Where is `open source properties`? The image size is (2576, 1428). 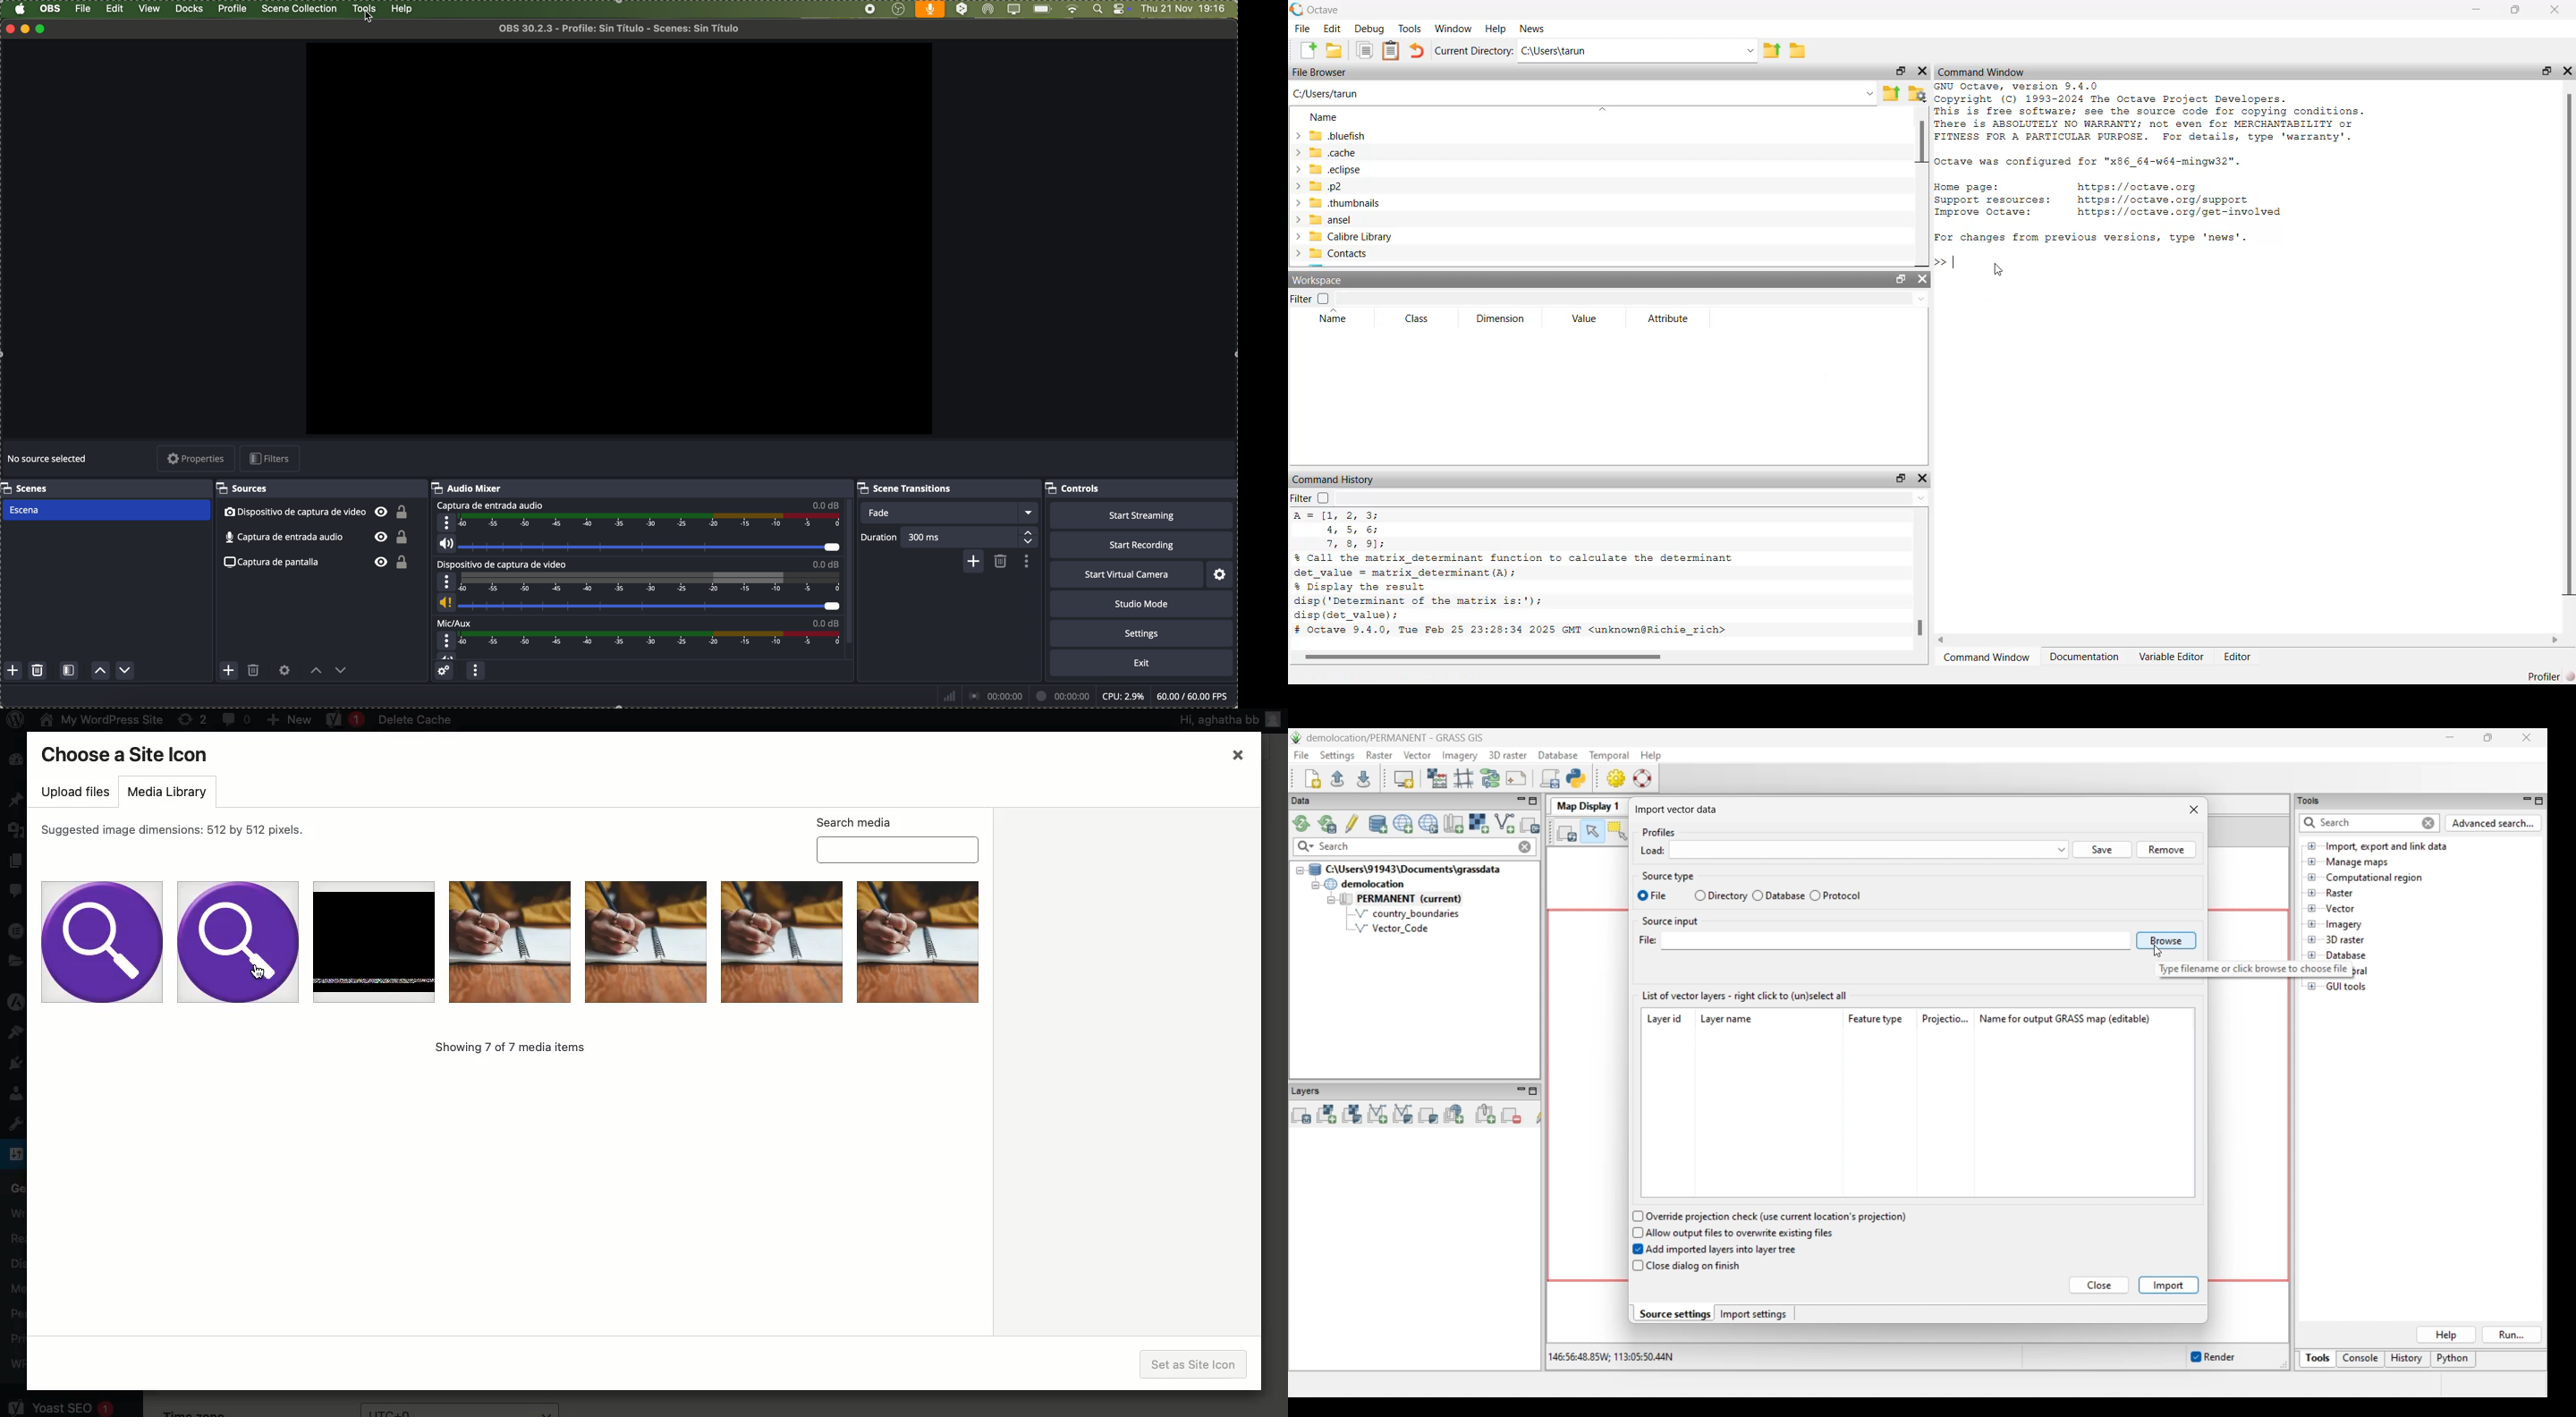
open source properties is located at coordinates (285, 671).